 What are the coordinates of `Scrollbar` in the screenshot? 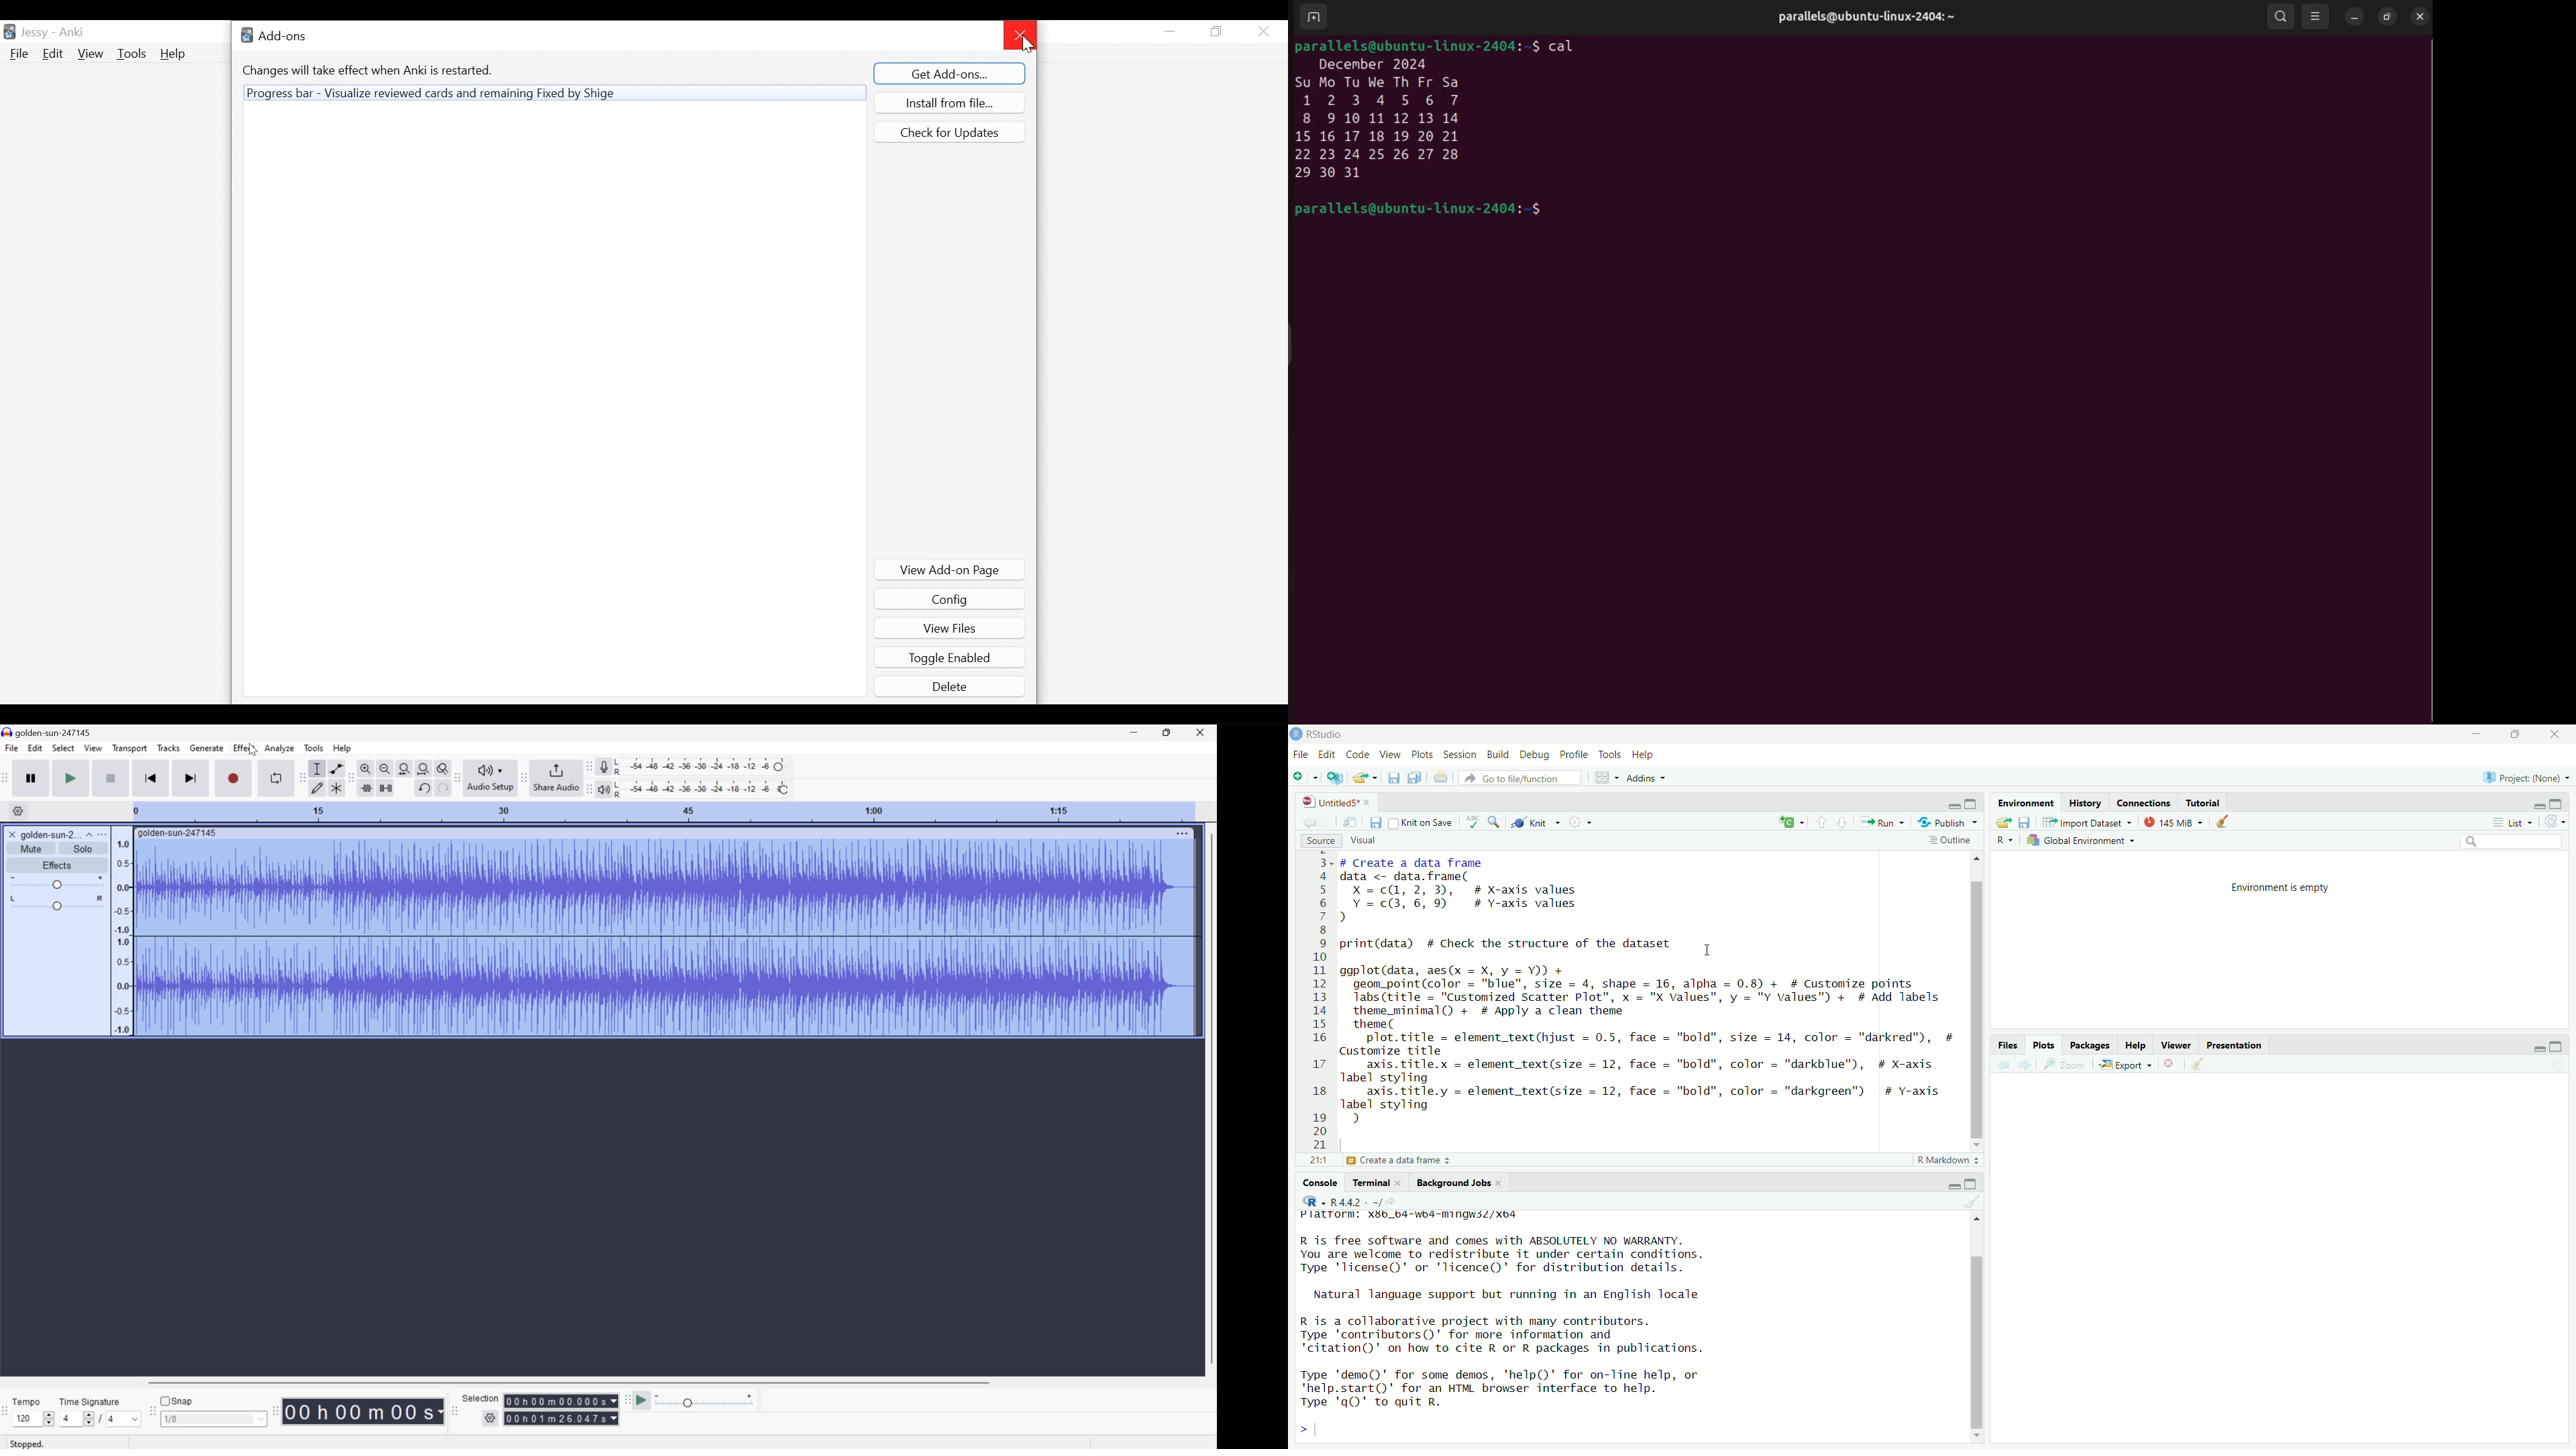 It's located at (1976, 1332).